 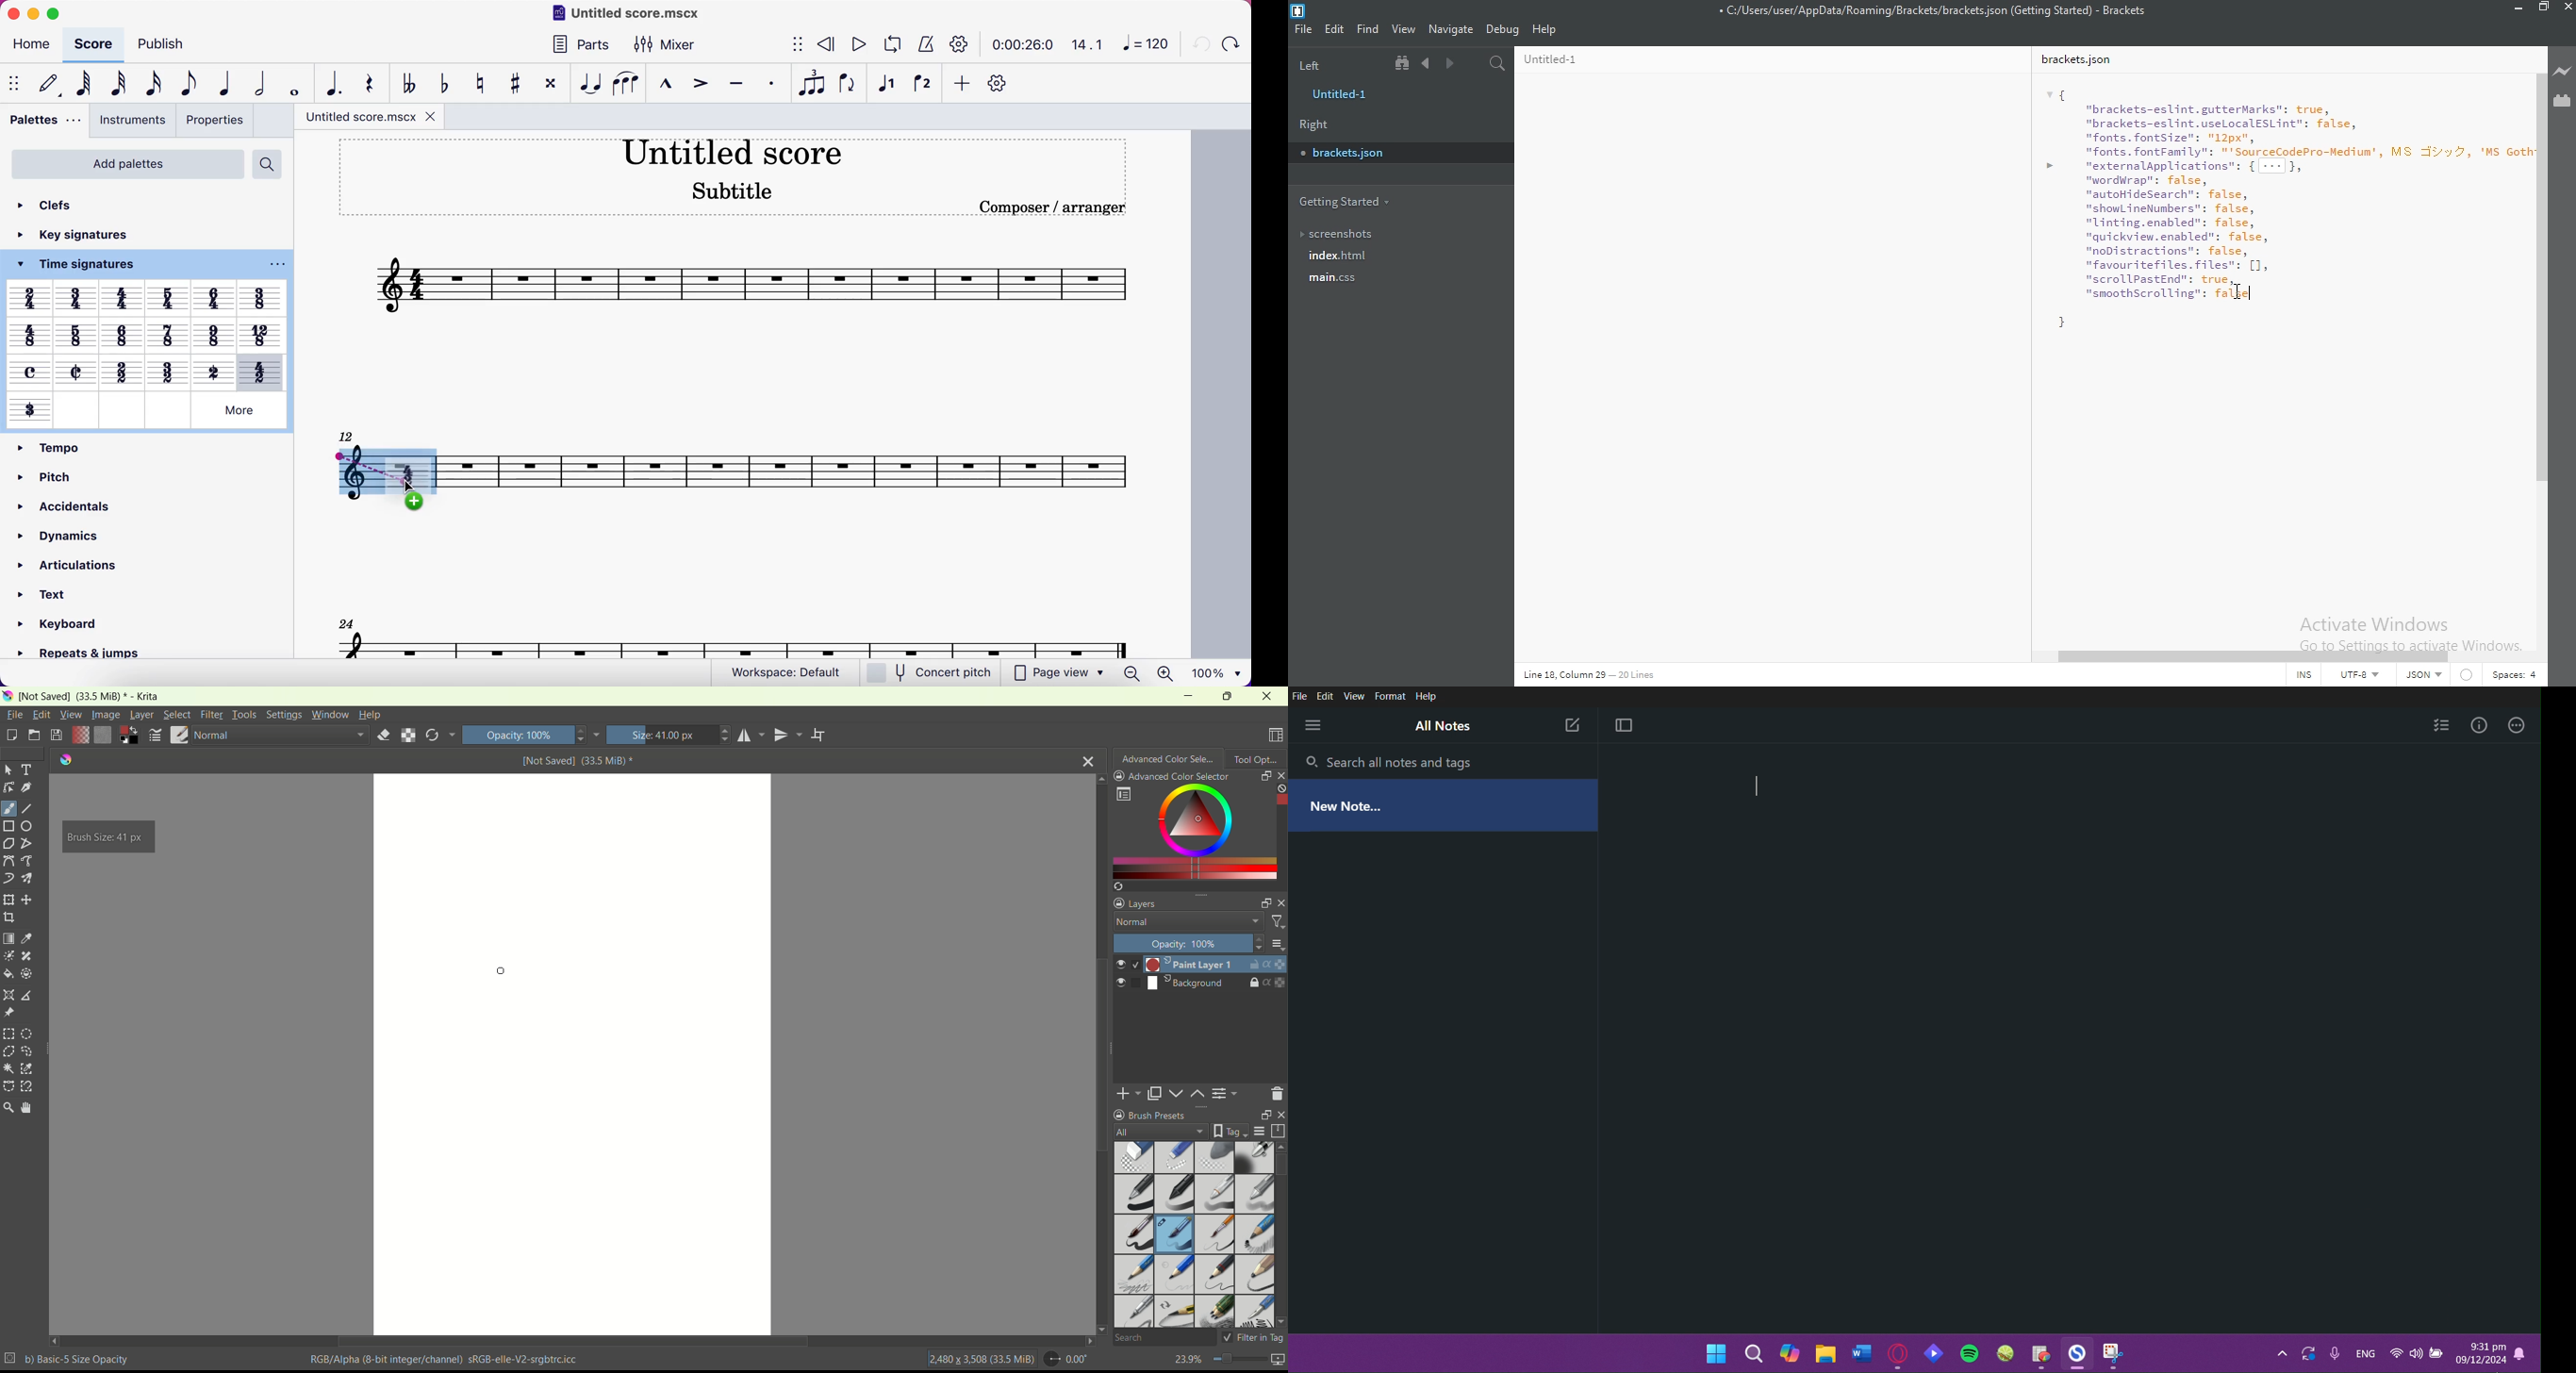 What do you see at coordinates (8, 844) in the screenshot?
I see `polygon` at bounding box center [8, 844].